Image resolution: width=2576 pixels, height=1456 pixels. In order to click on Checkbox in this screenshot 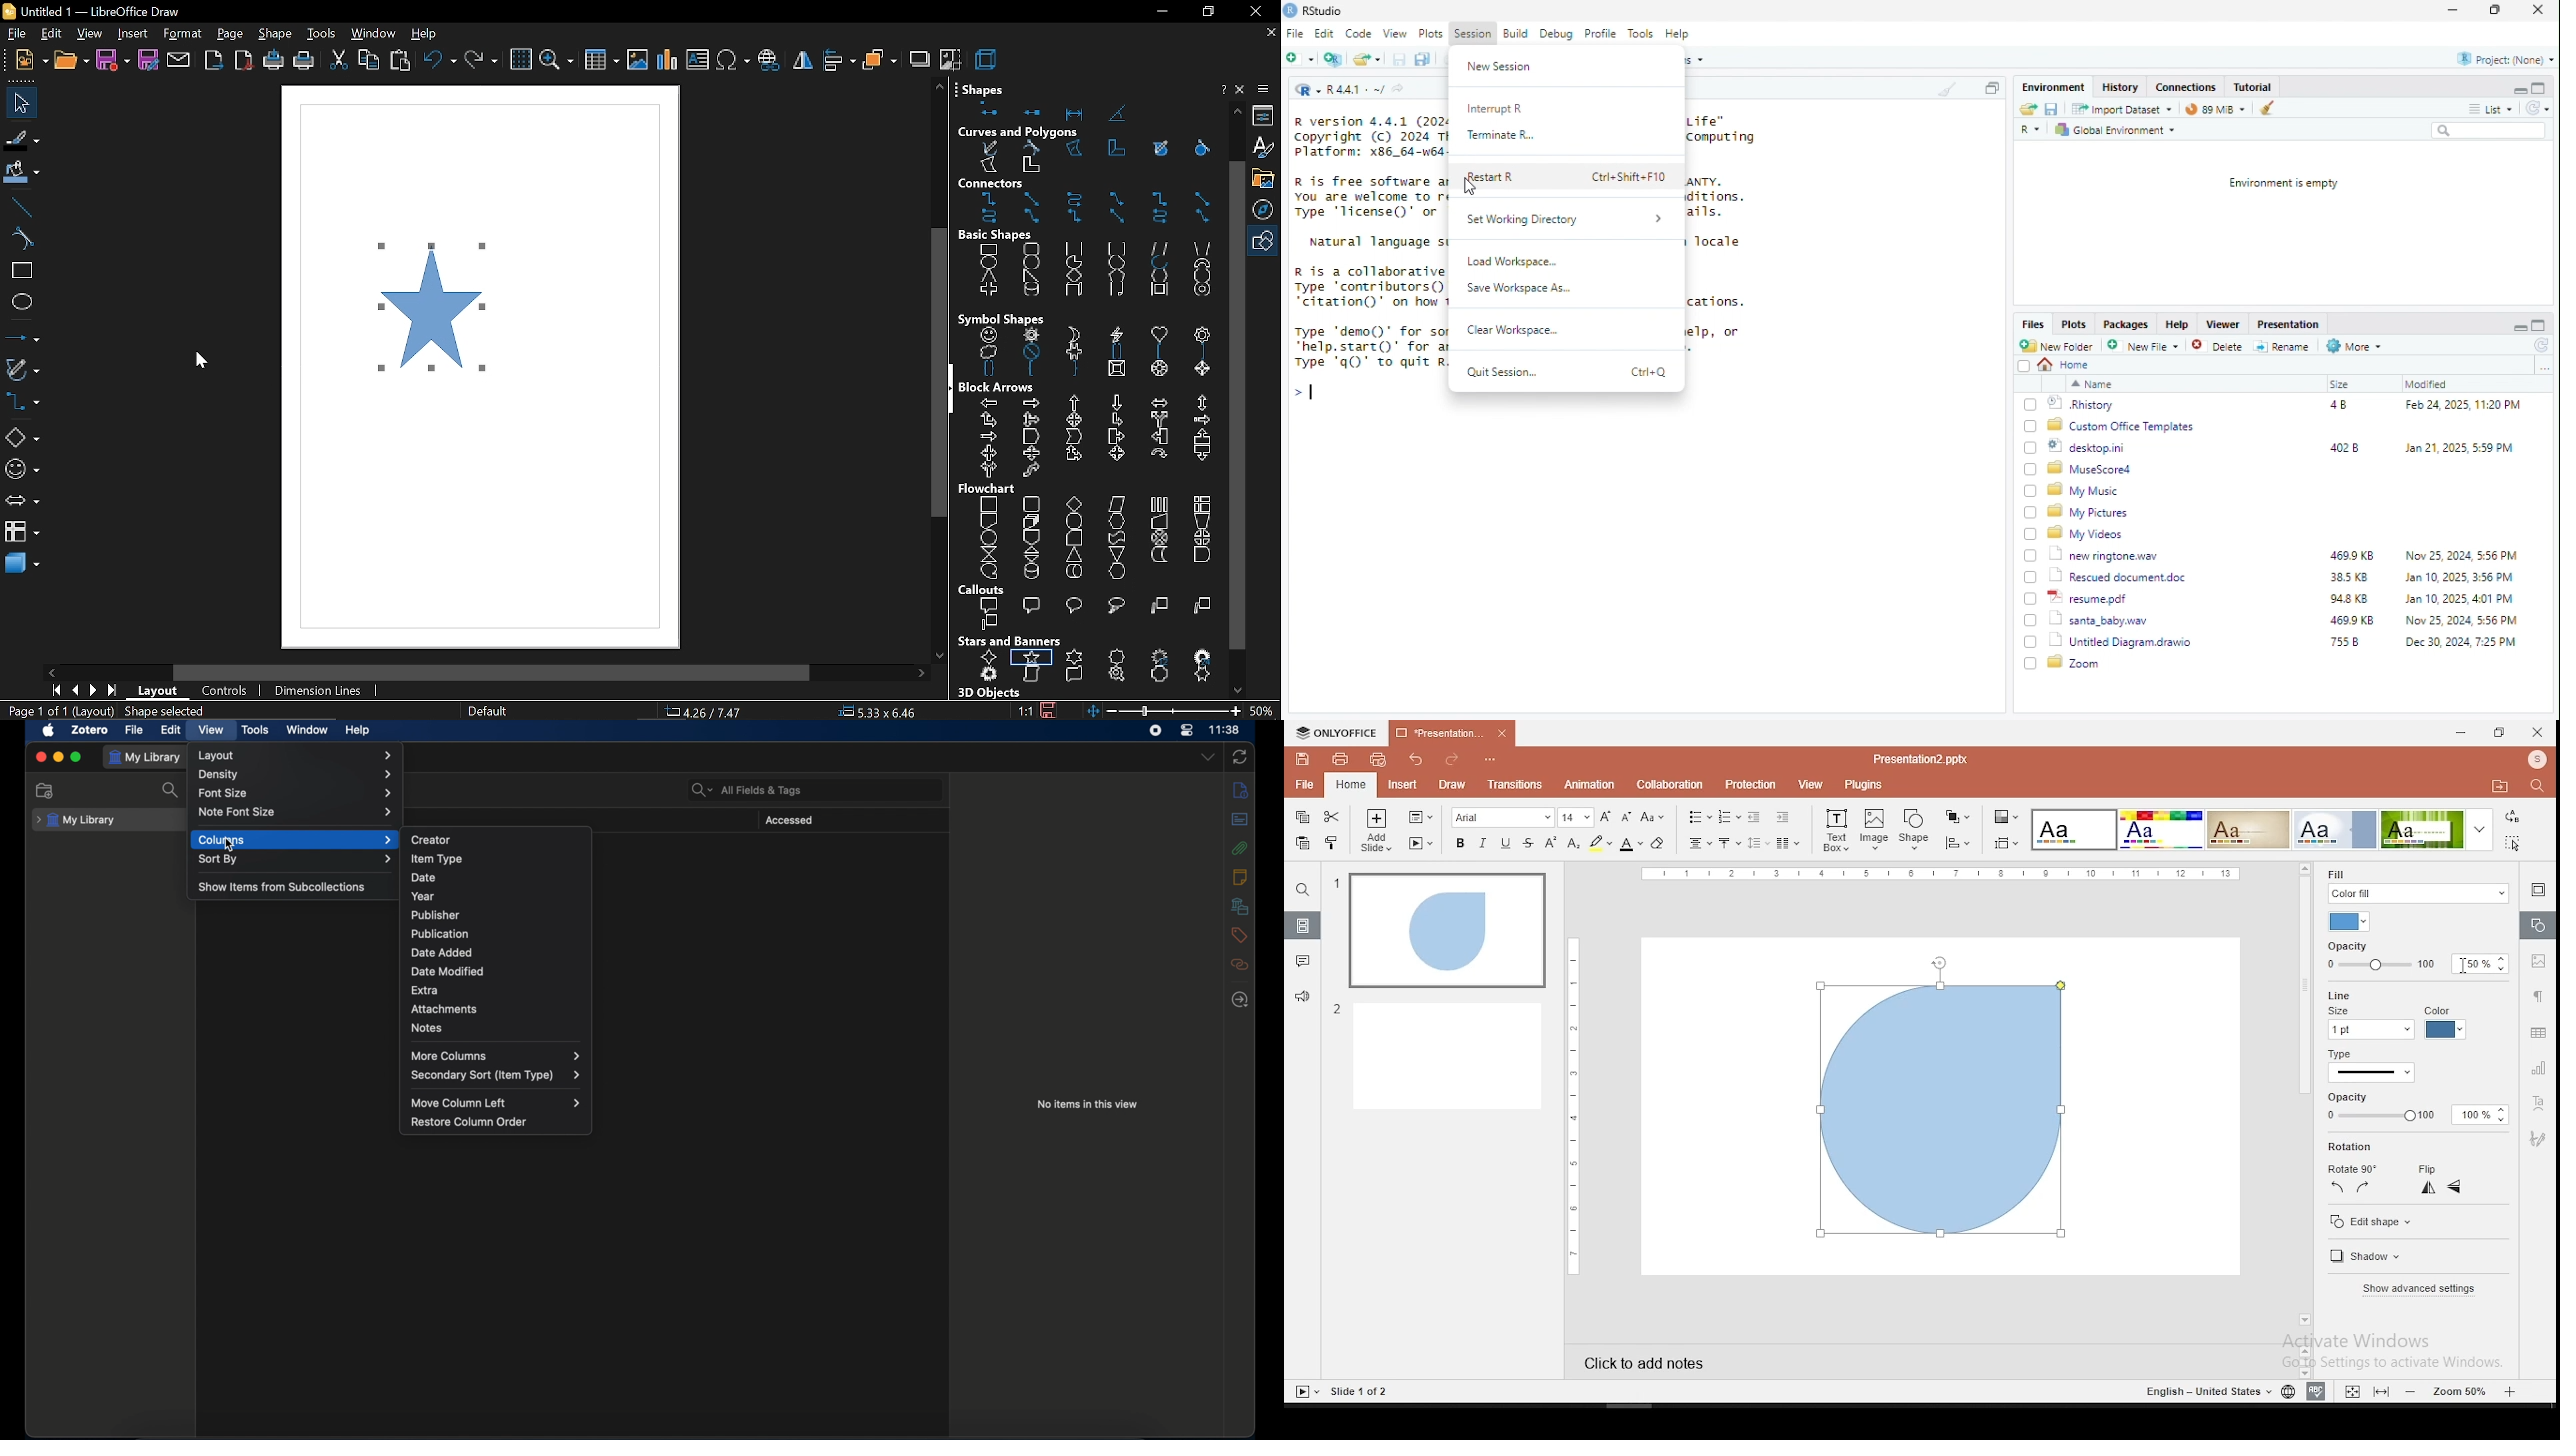, I will do `click(2031, 578)`.